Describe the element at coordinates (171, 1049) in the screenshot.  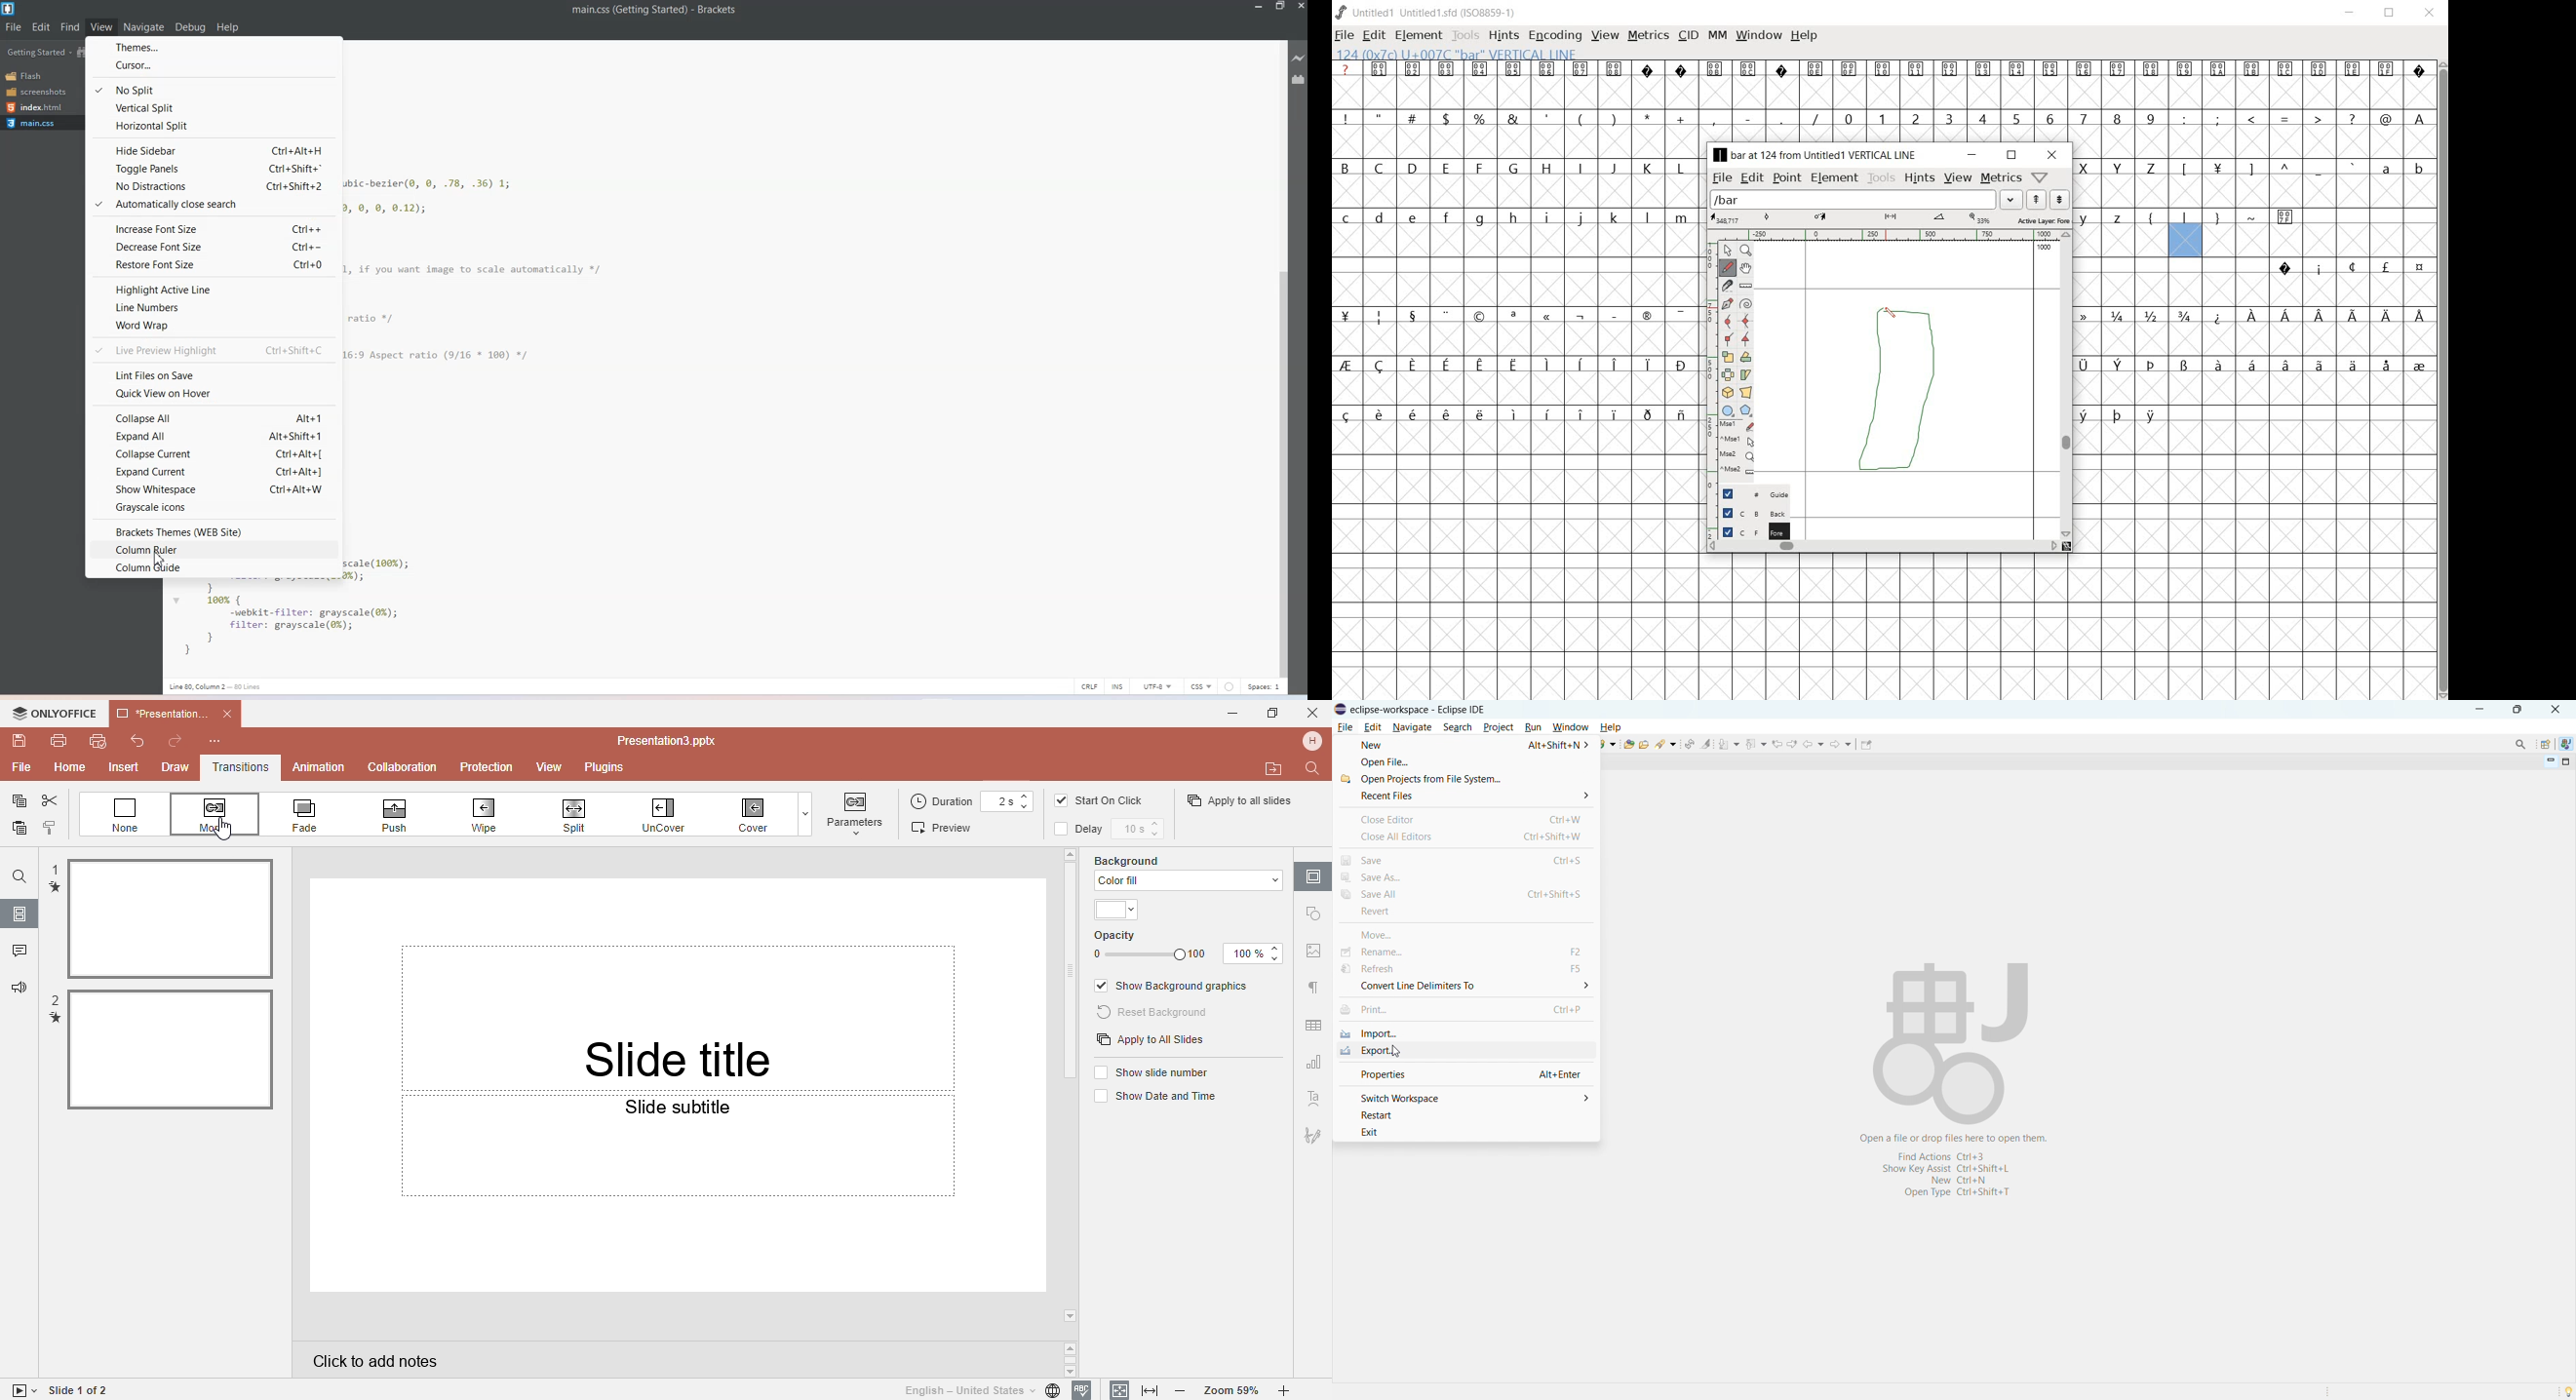
I see `Slected file 2` at that location.